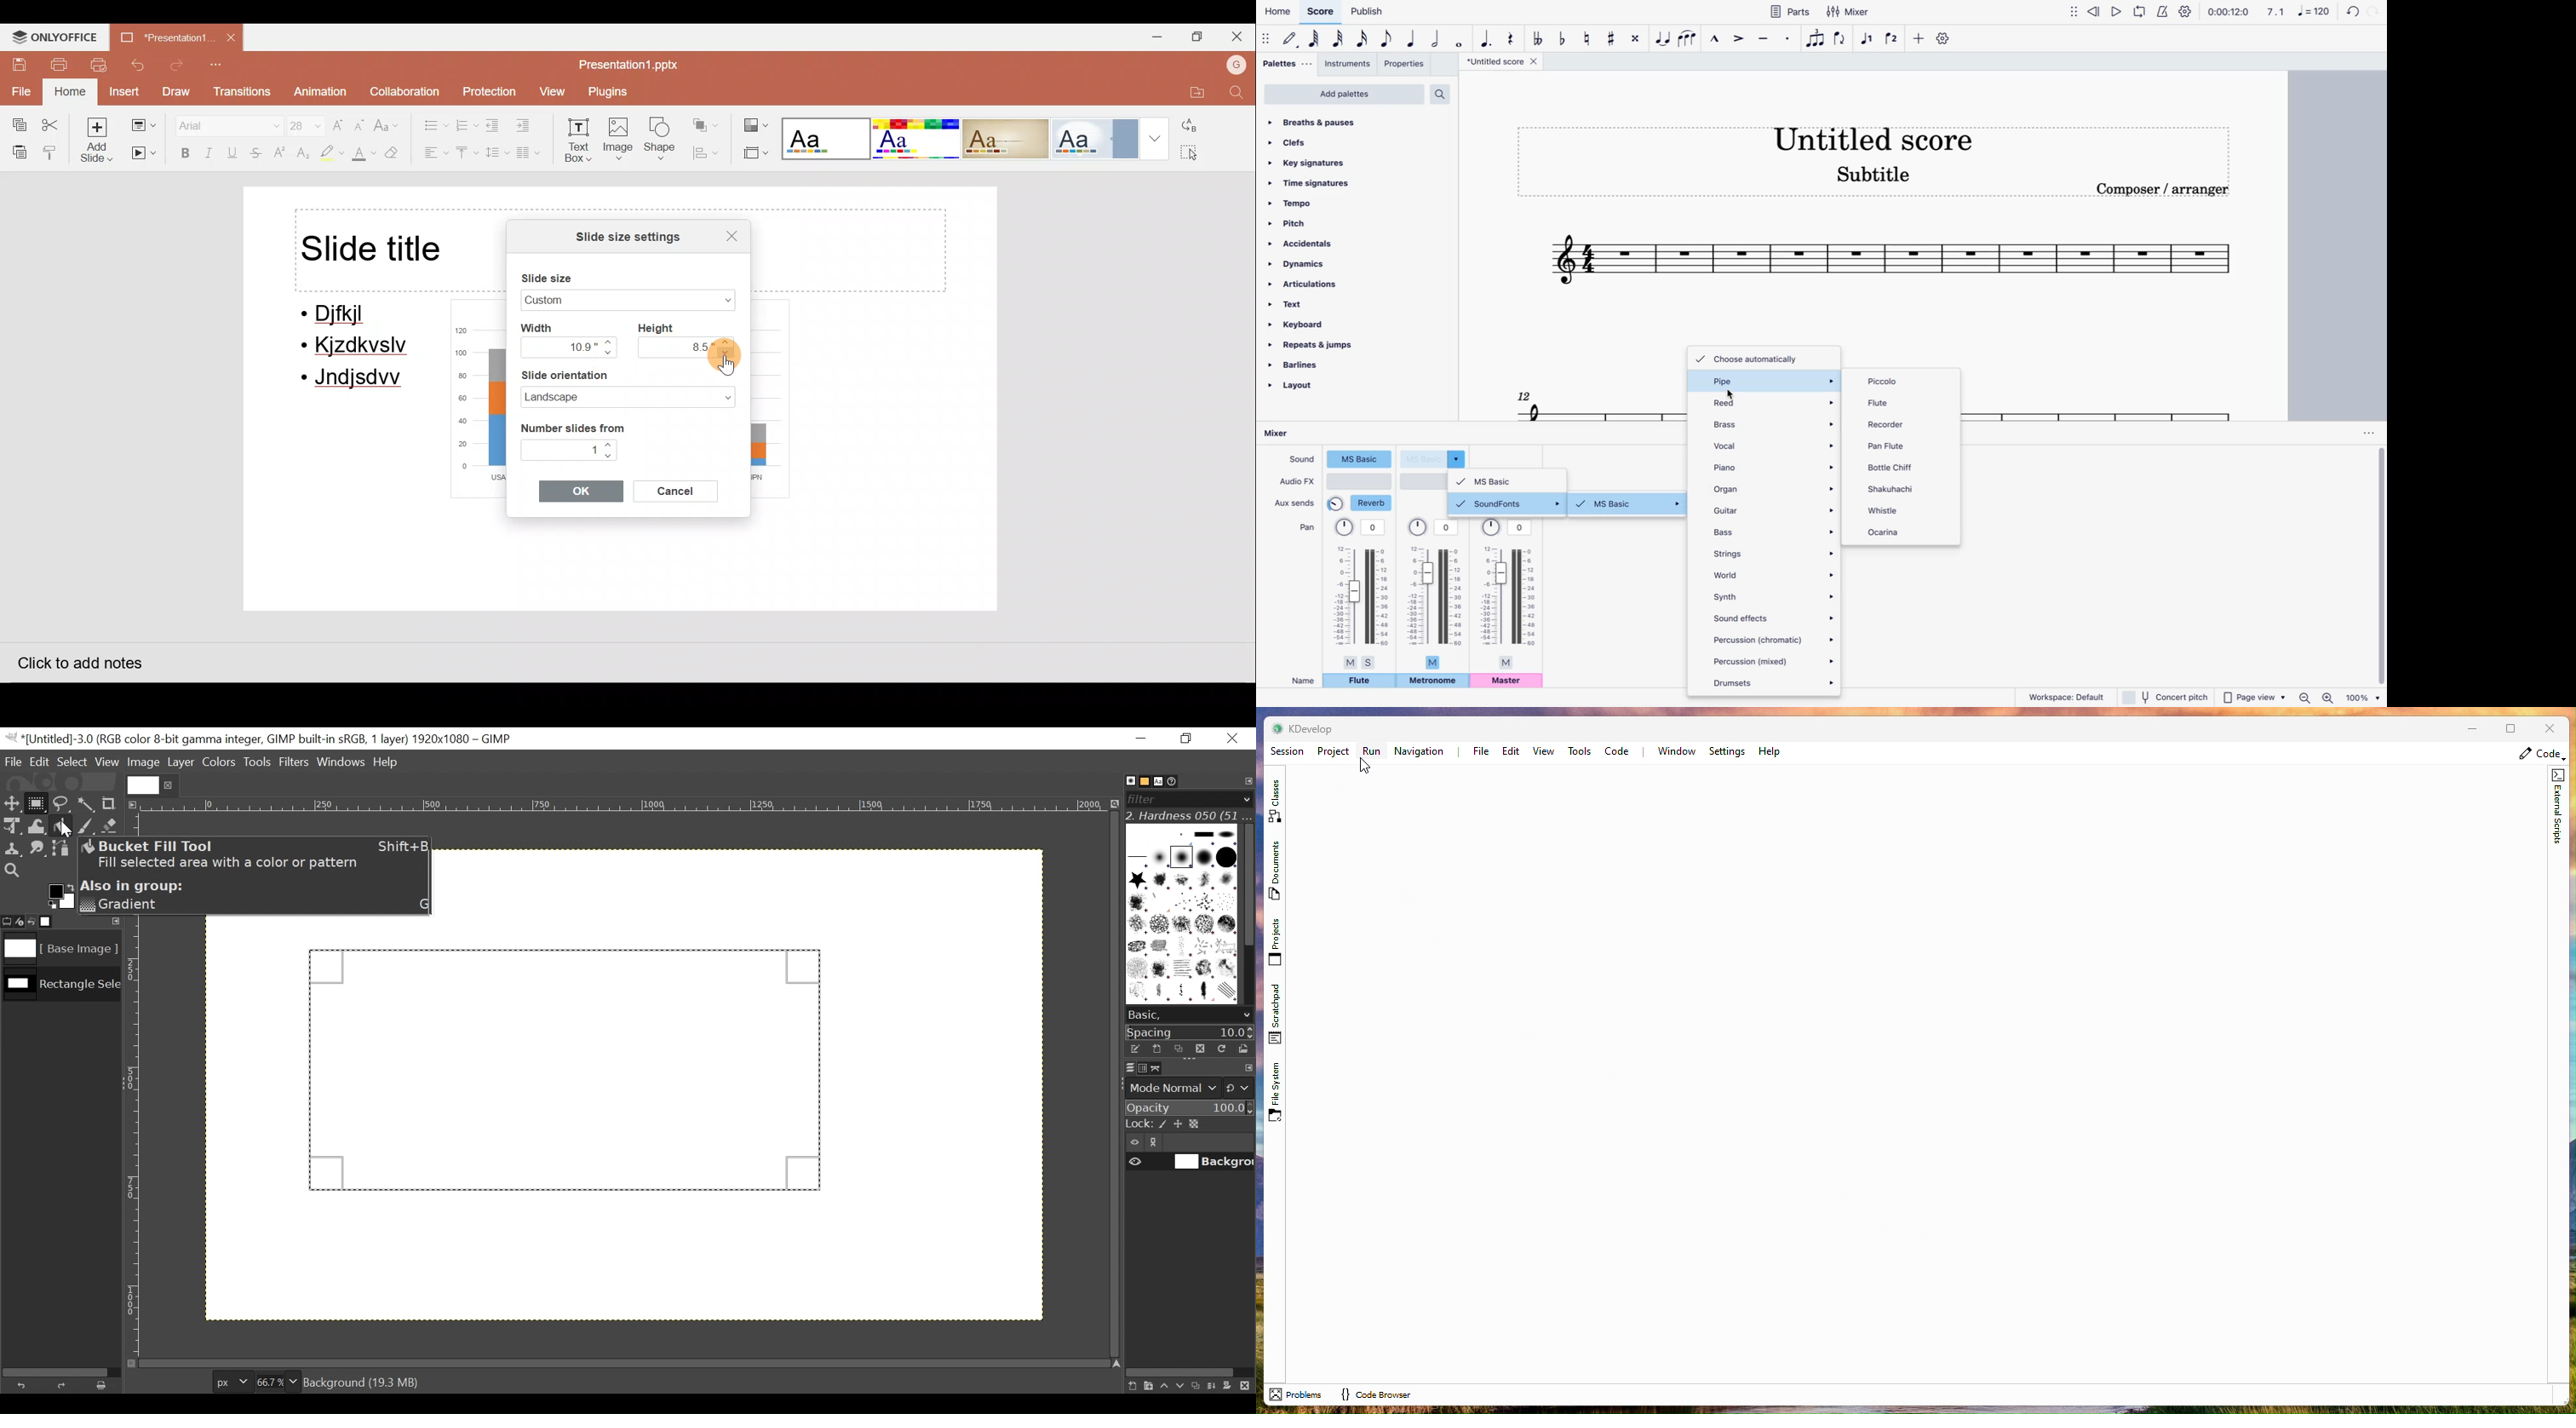  What do you see at coordinates (162, 37) in the screenshot?
I see `Presentation1.` at bounding box center [162, 37].